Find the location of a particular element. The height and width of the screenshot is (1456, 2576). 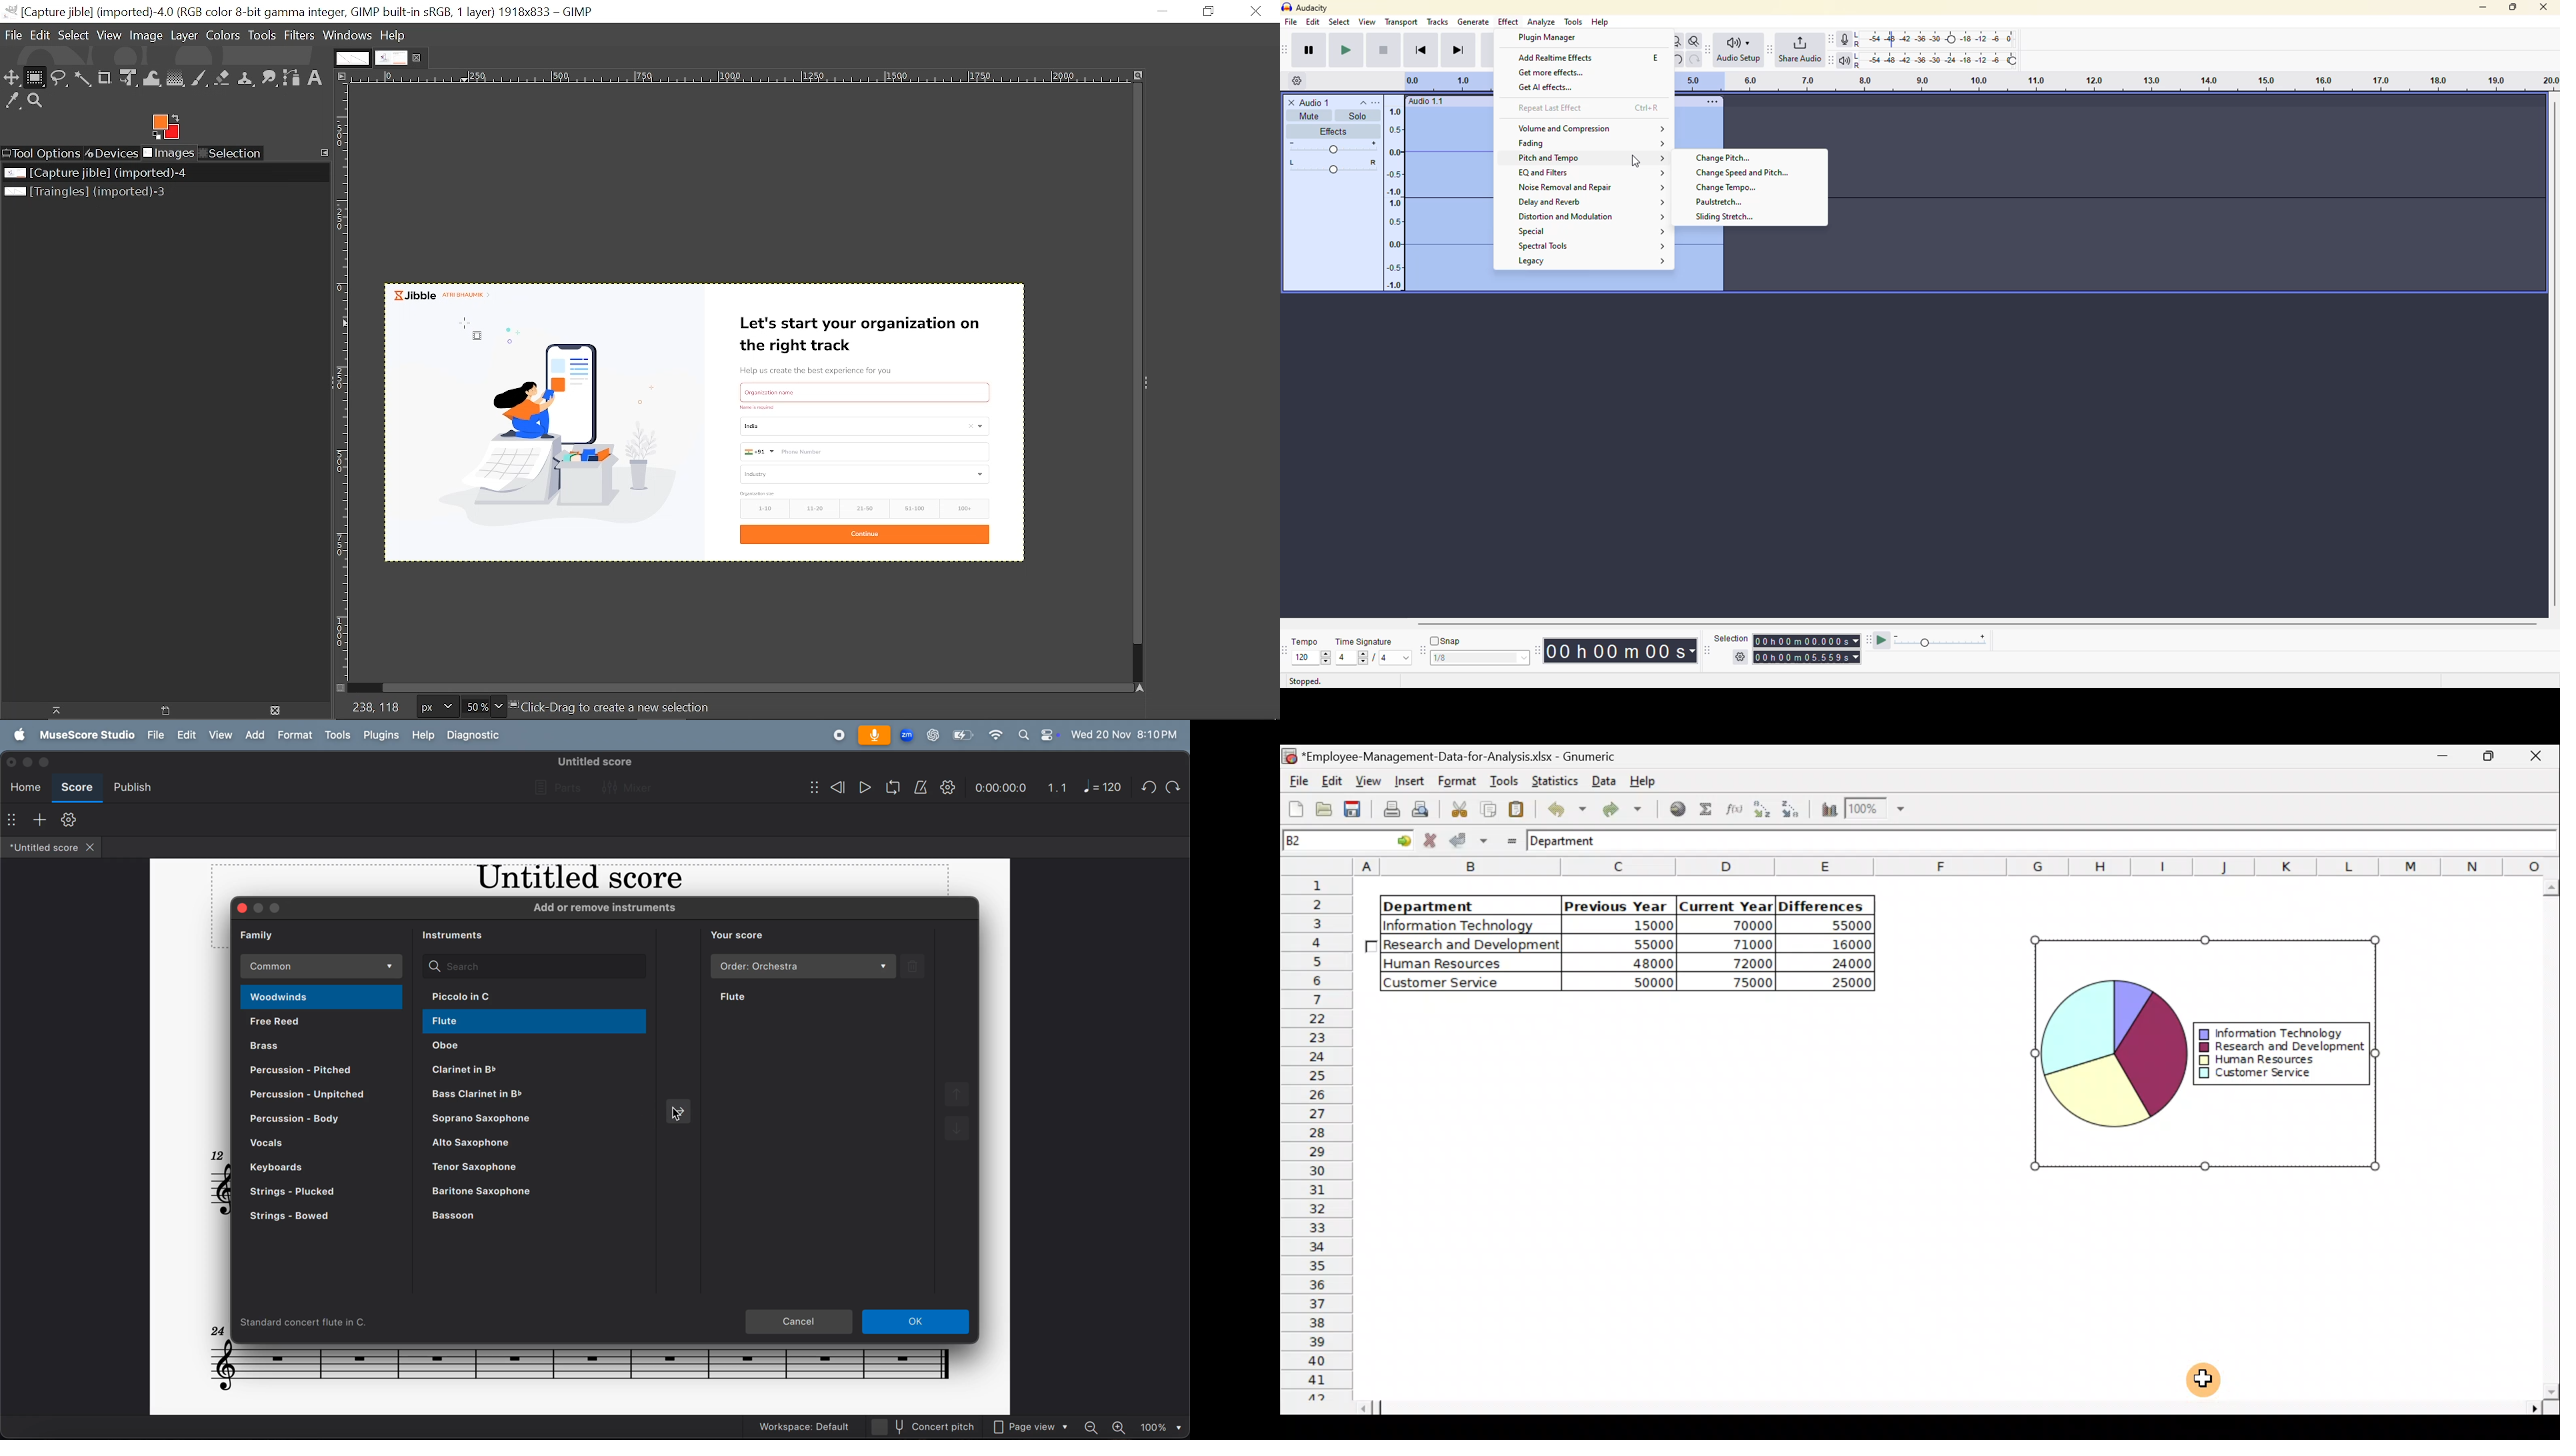

Add text is located at coordinates (315, 77).